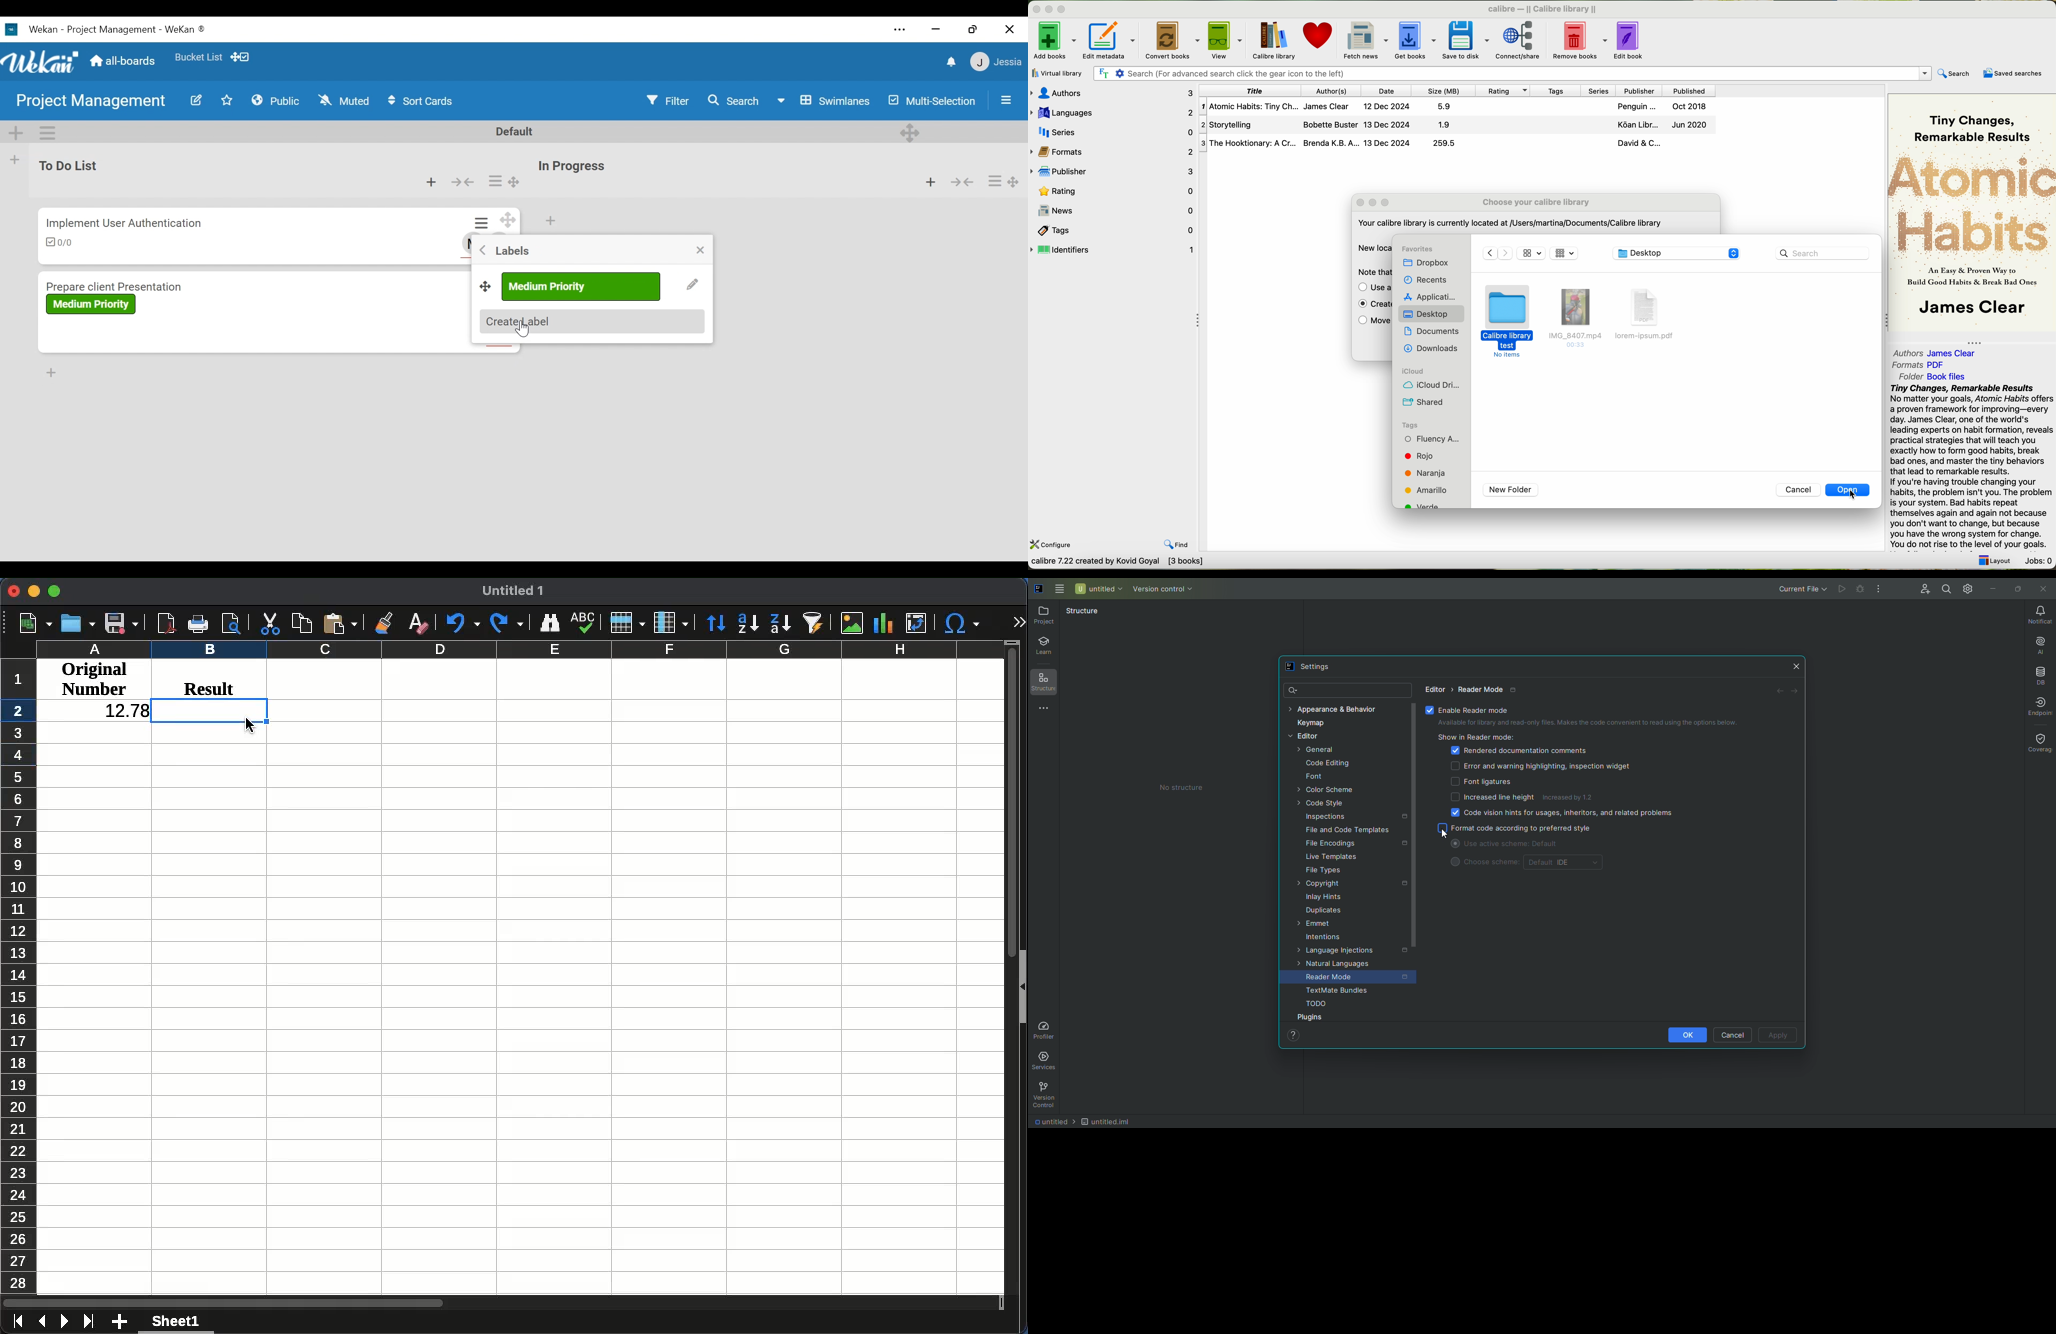 Image resolution: width=2072 pixels, height=1344 pixels. Describe the element at coordinates (823, 101) in the screenshot. I see `Board View` at that location.